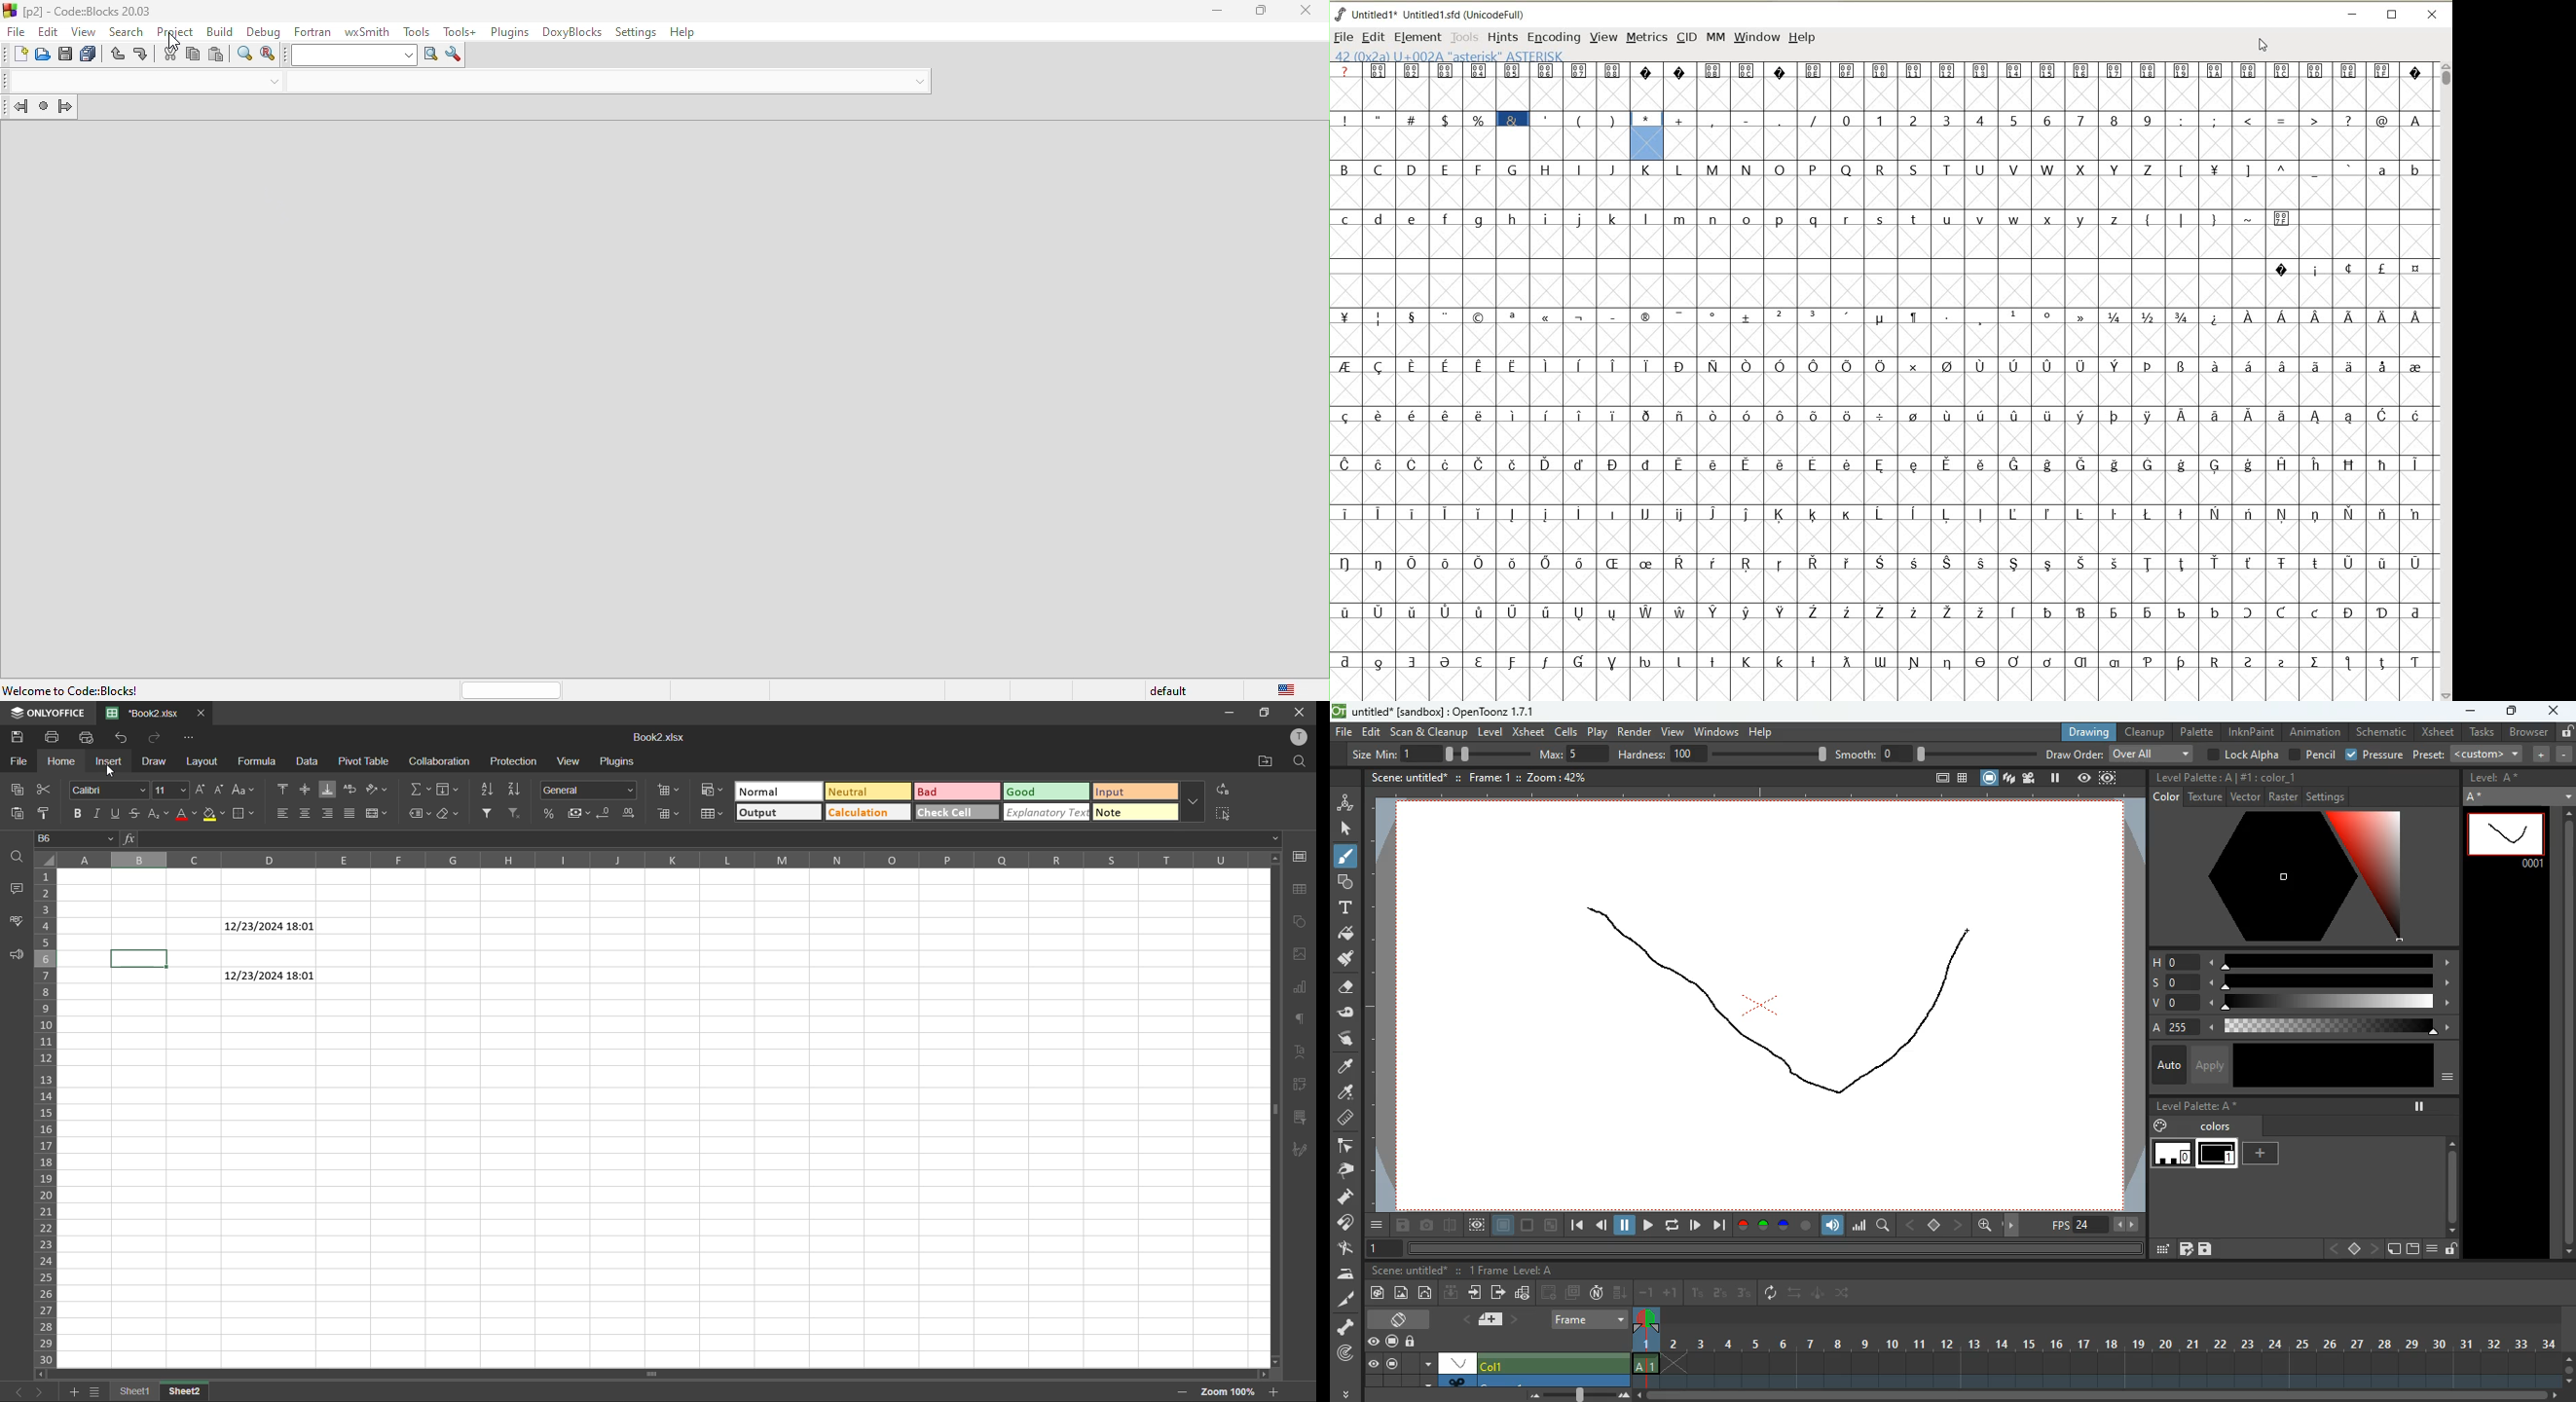 The width and height of the screenshot is (2576, 1428). What do you see at coordinates (366, 761) in the screenshot?
I see `pivot table` at bounding box center [366, 761].